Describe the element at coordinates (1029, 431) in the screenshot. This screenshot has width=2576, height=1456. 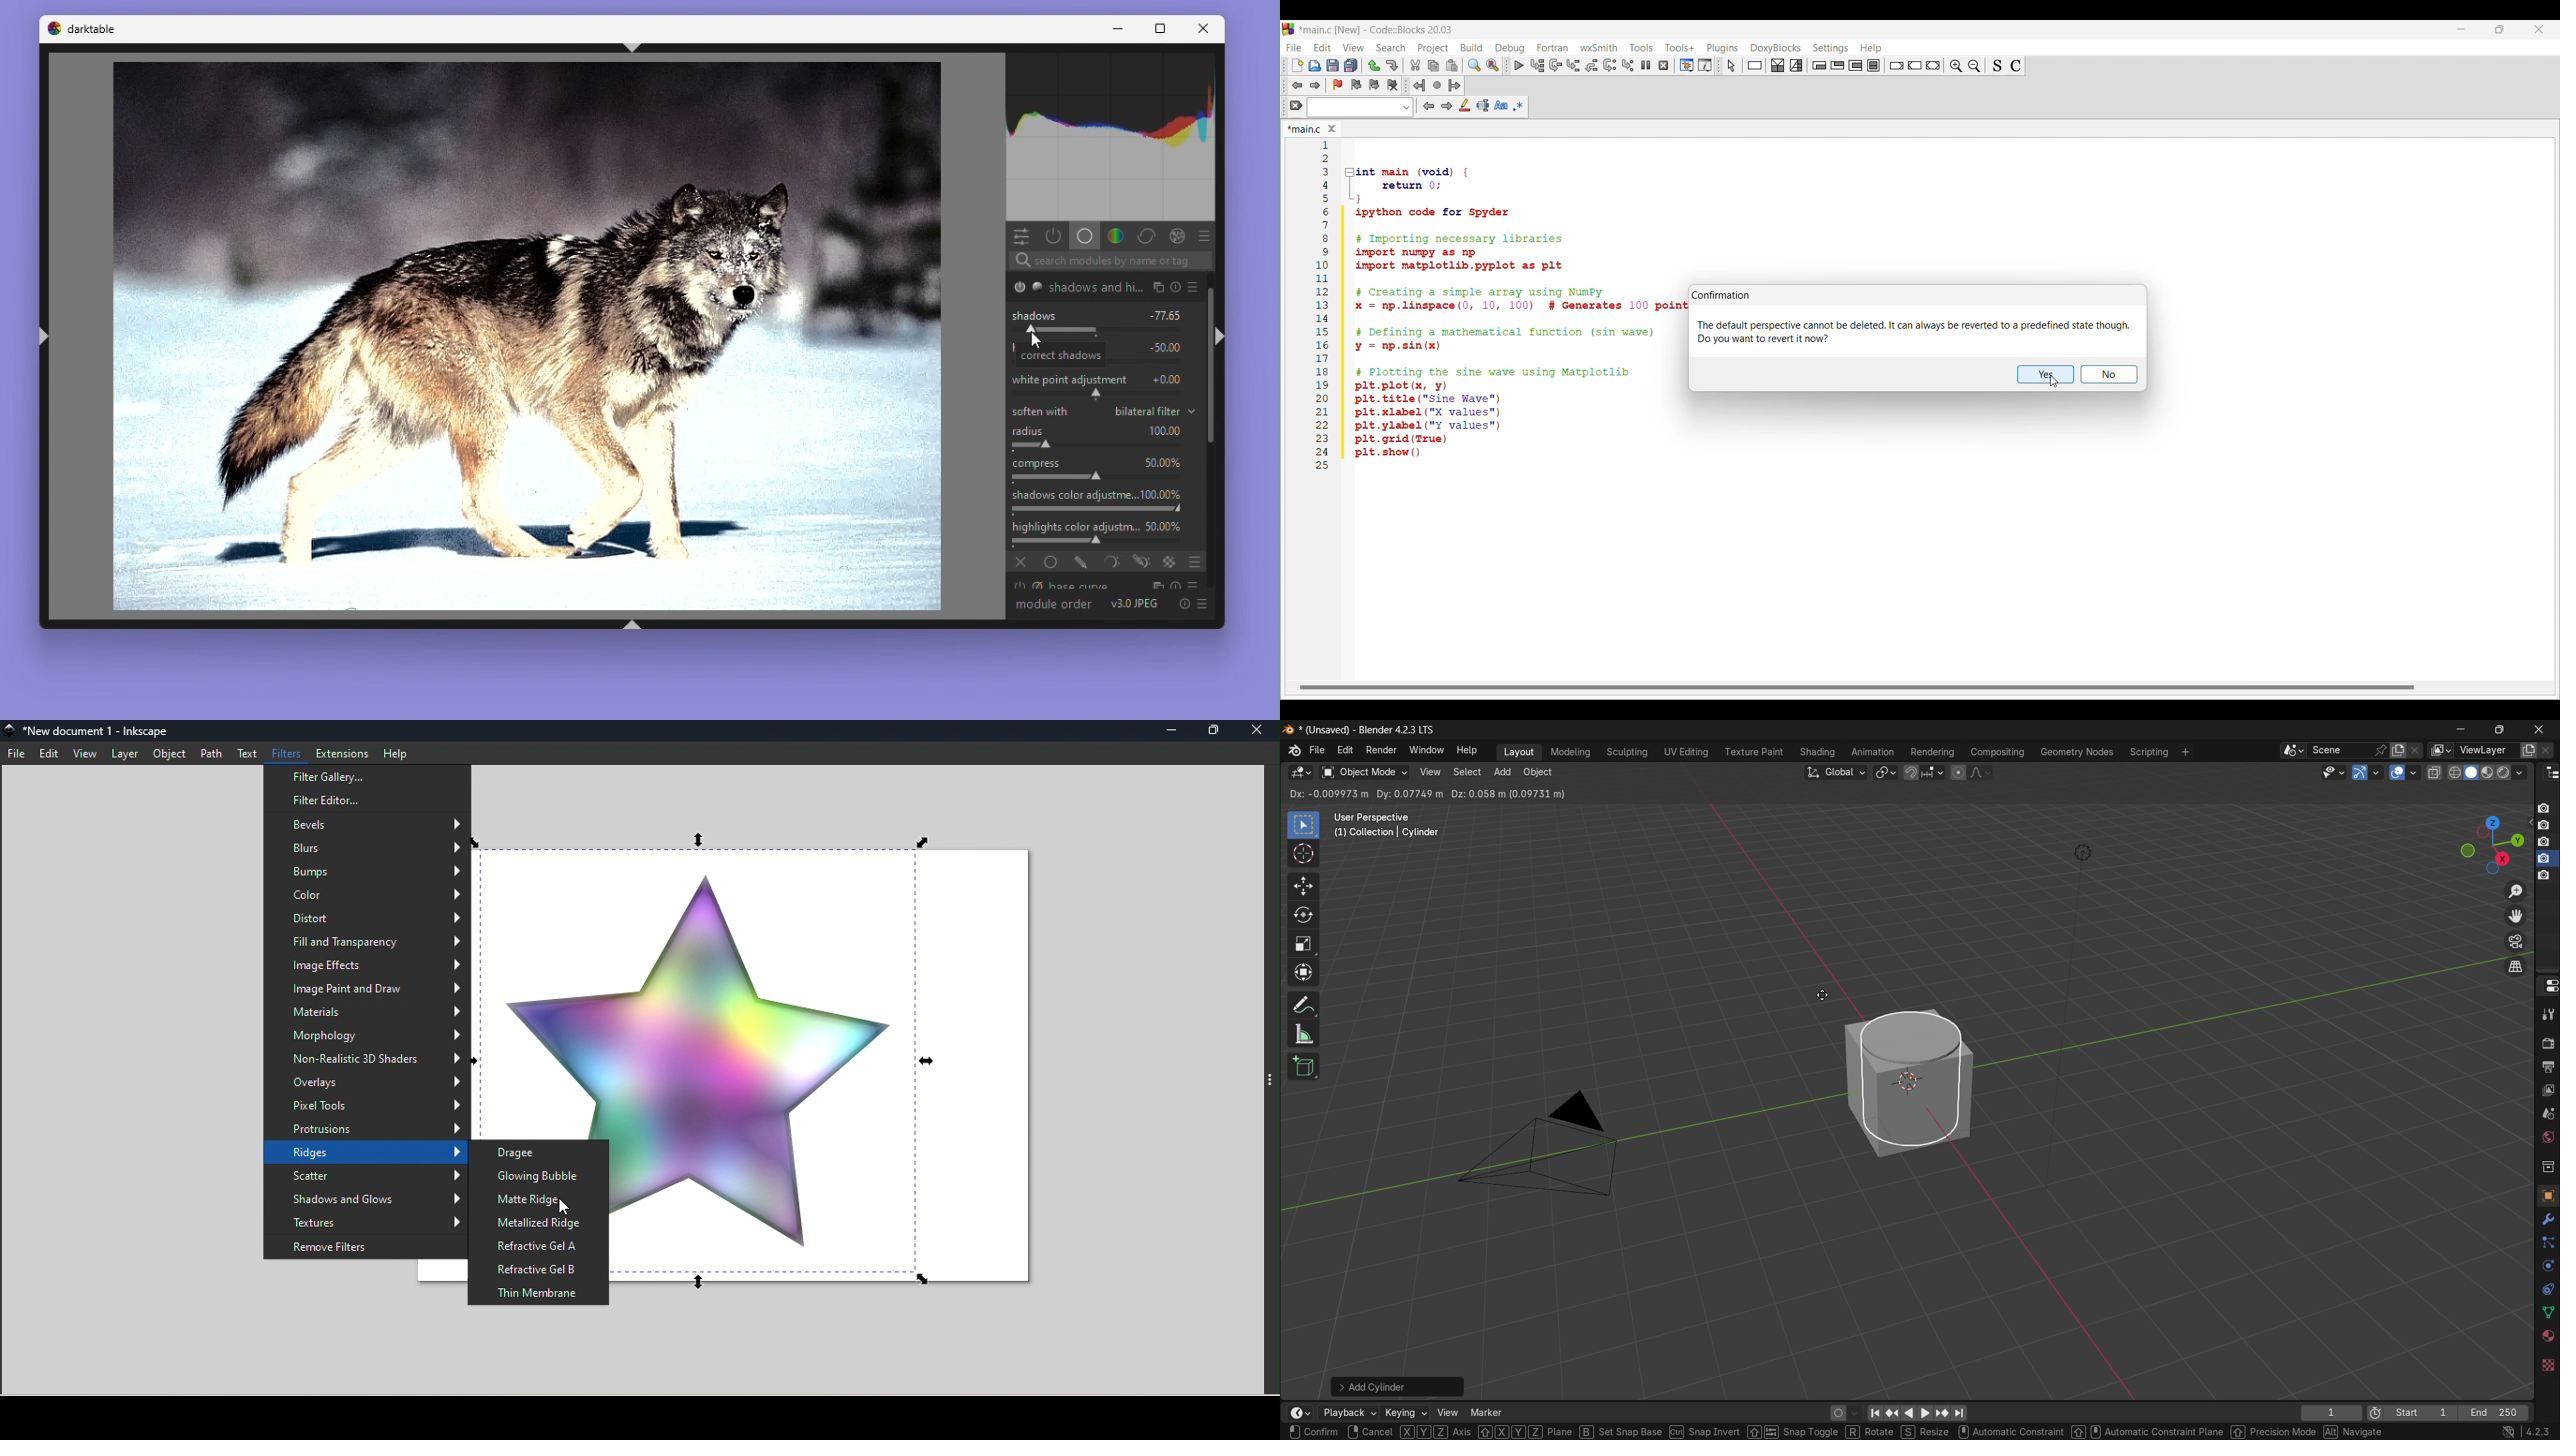
I see `Radius` at that location.